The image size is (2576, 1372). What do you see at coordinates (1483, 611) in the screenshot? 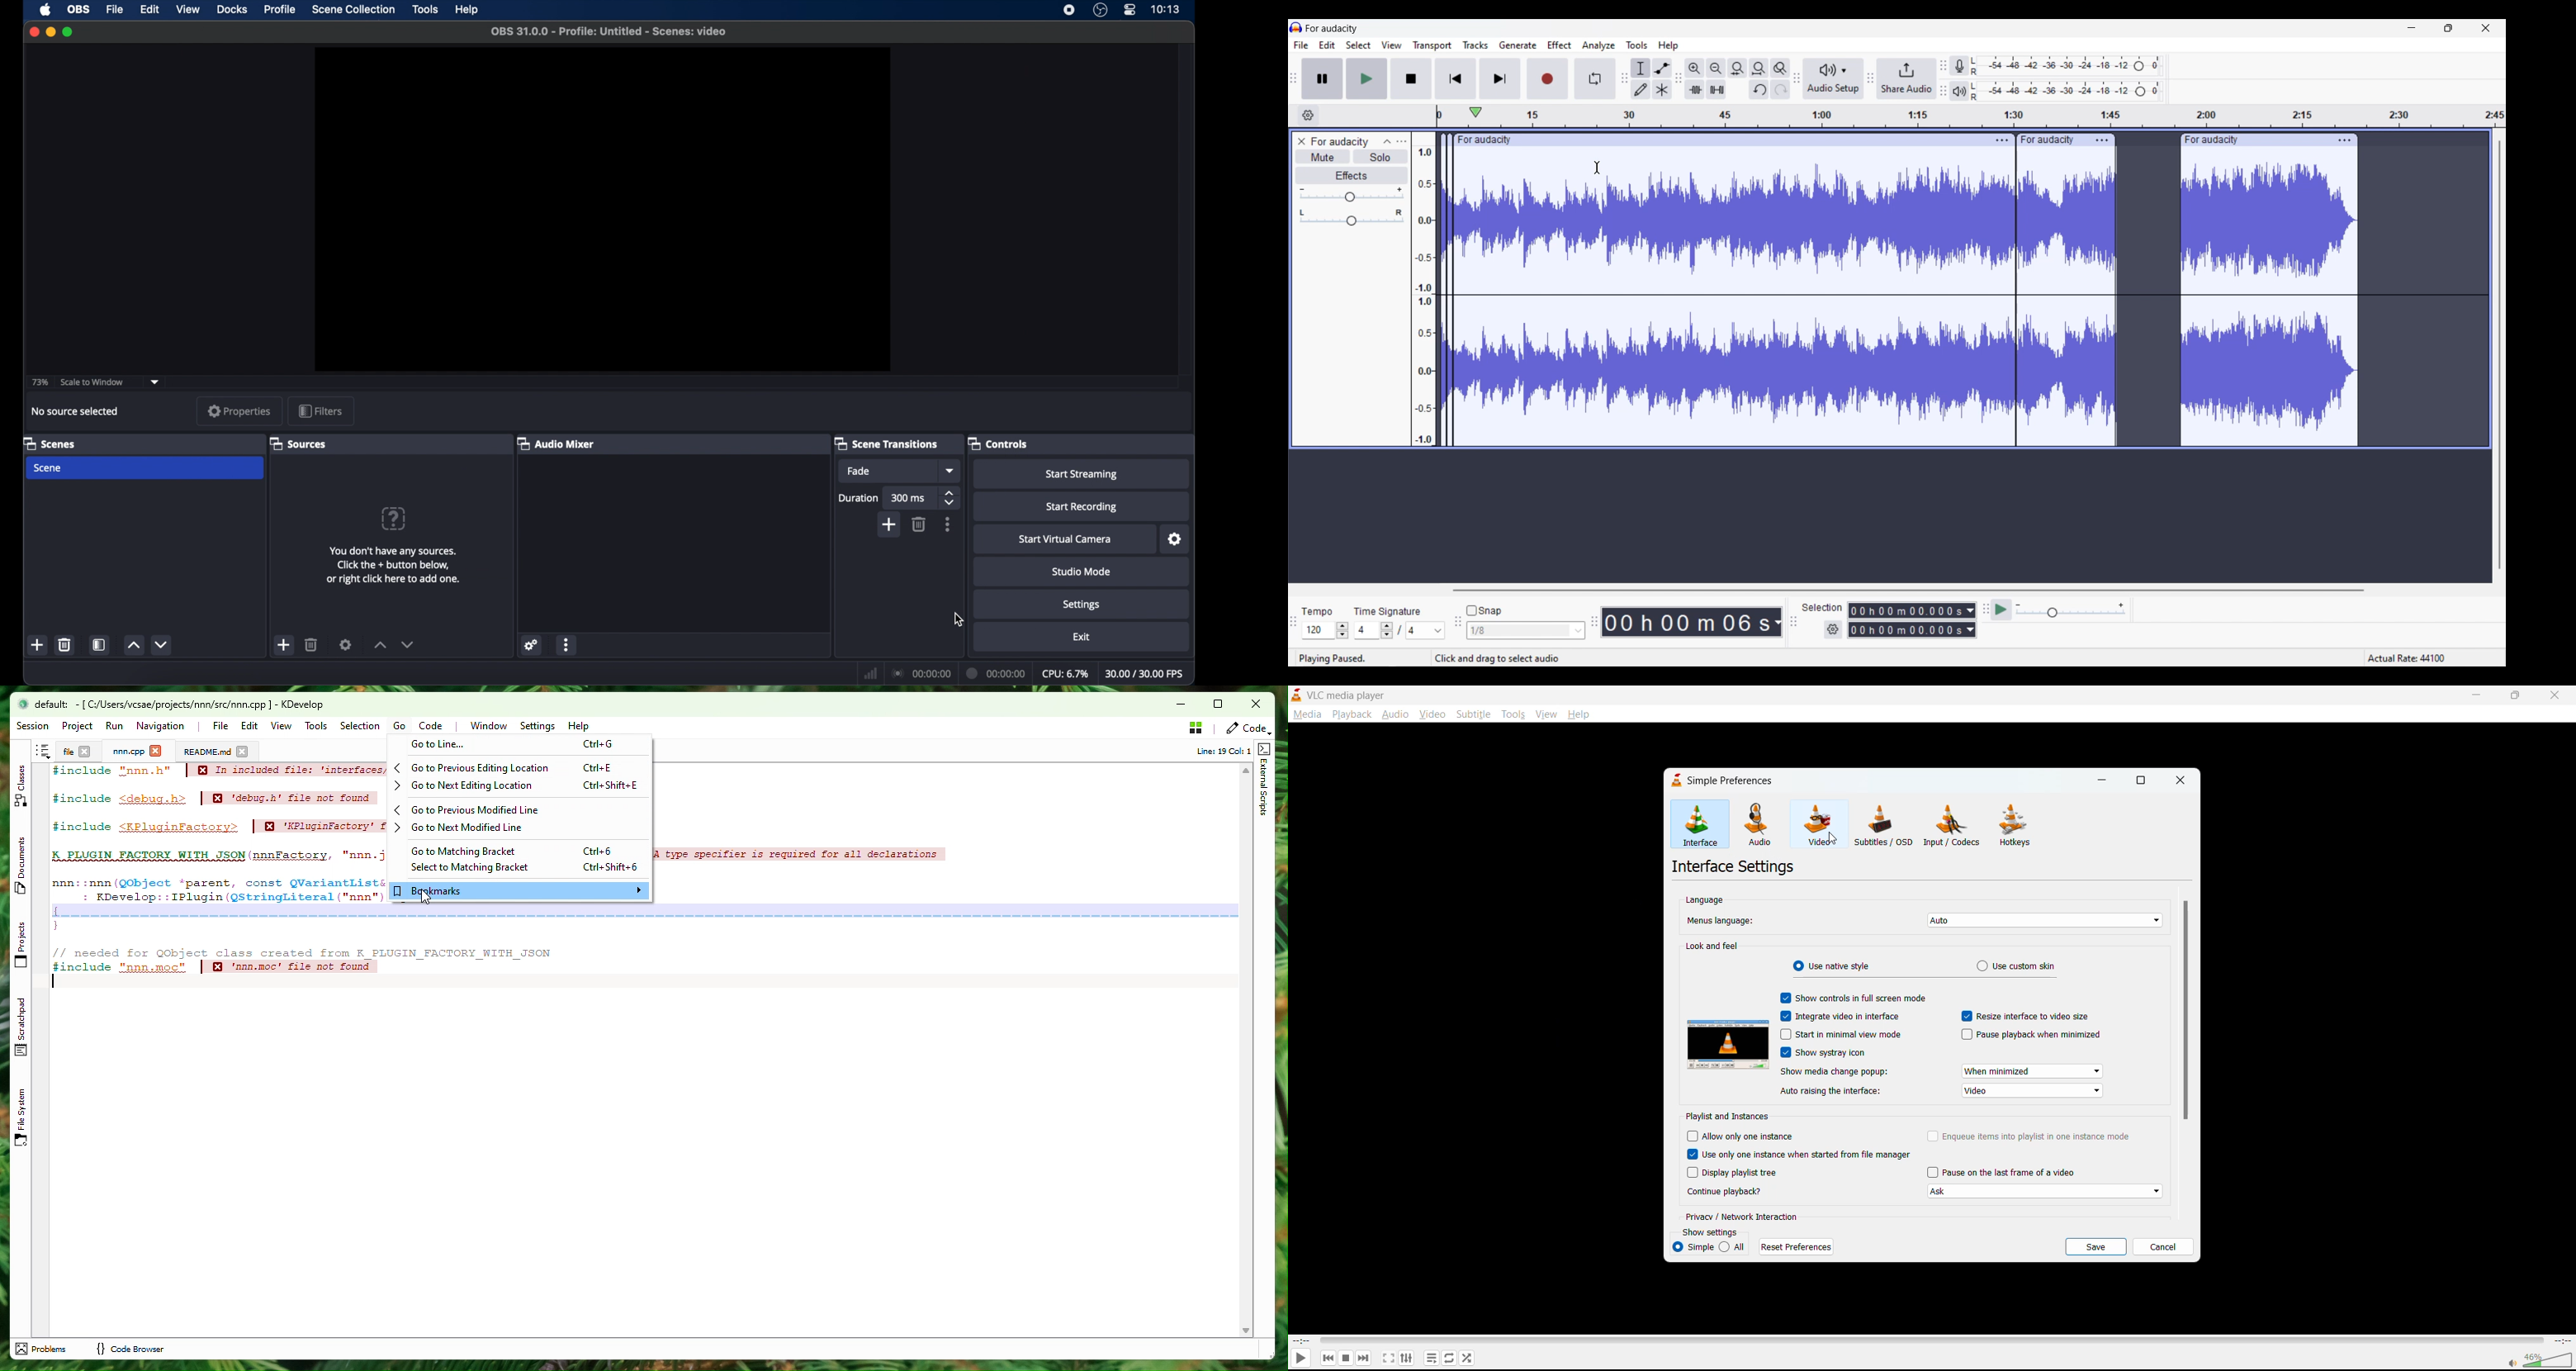
I see `Snap toggle` at bounding box center [1483, 611].